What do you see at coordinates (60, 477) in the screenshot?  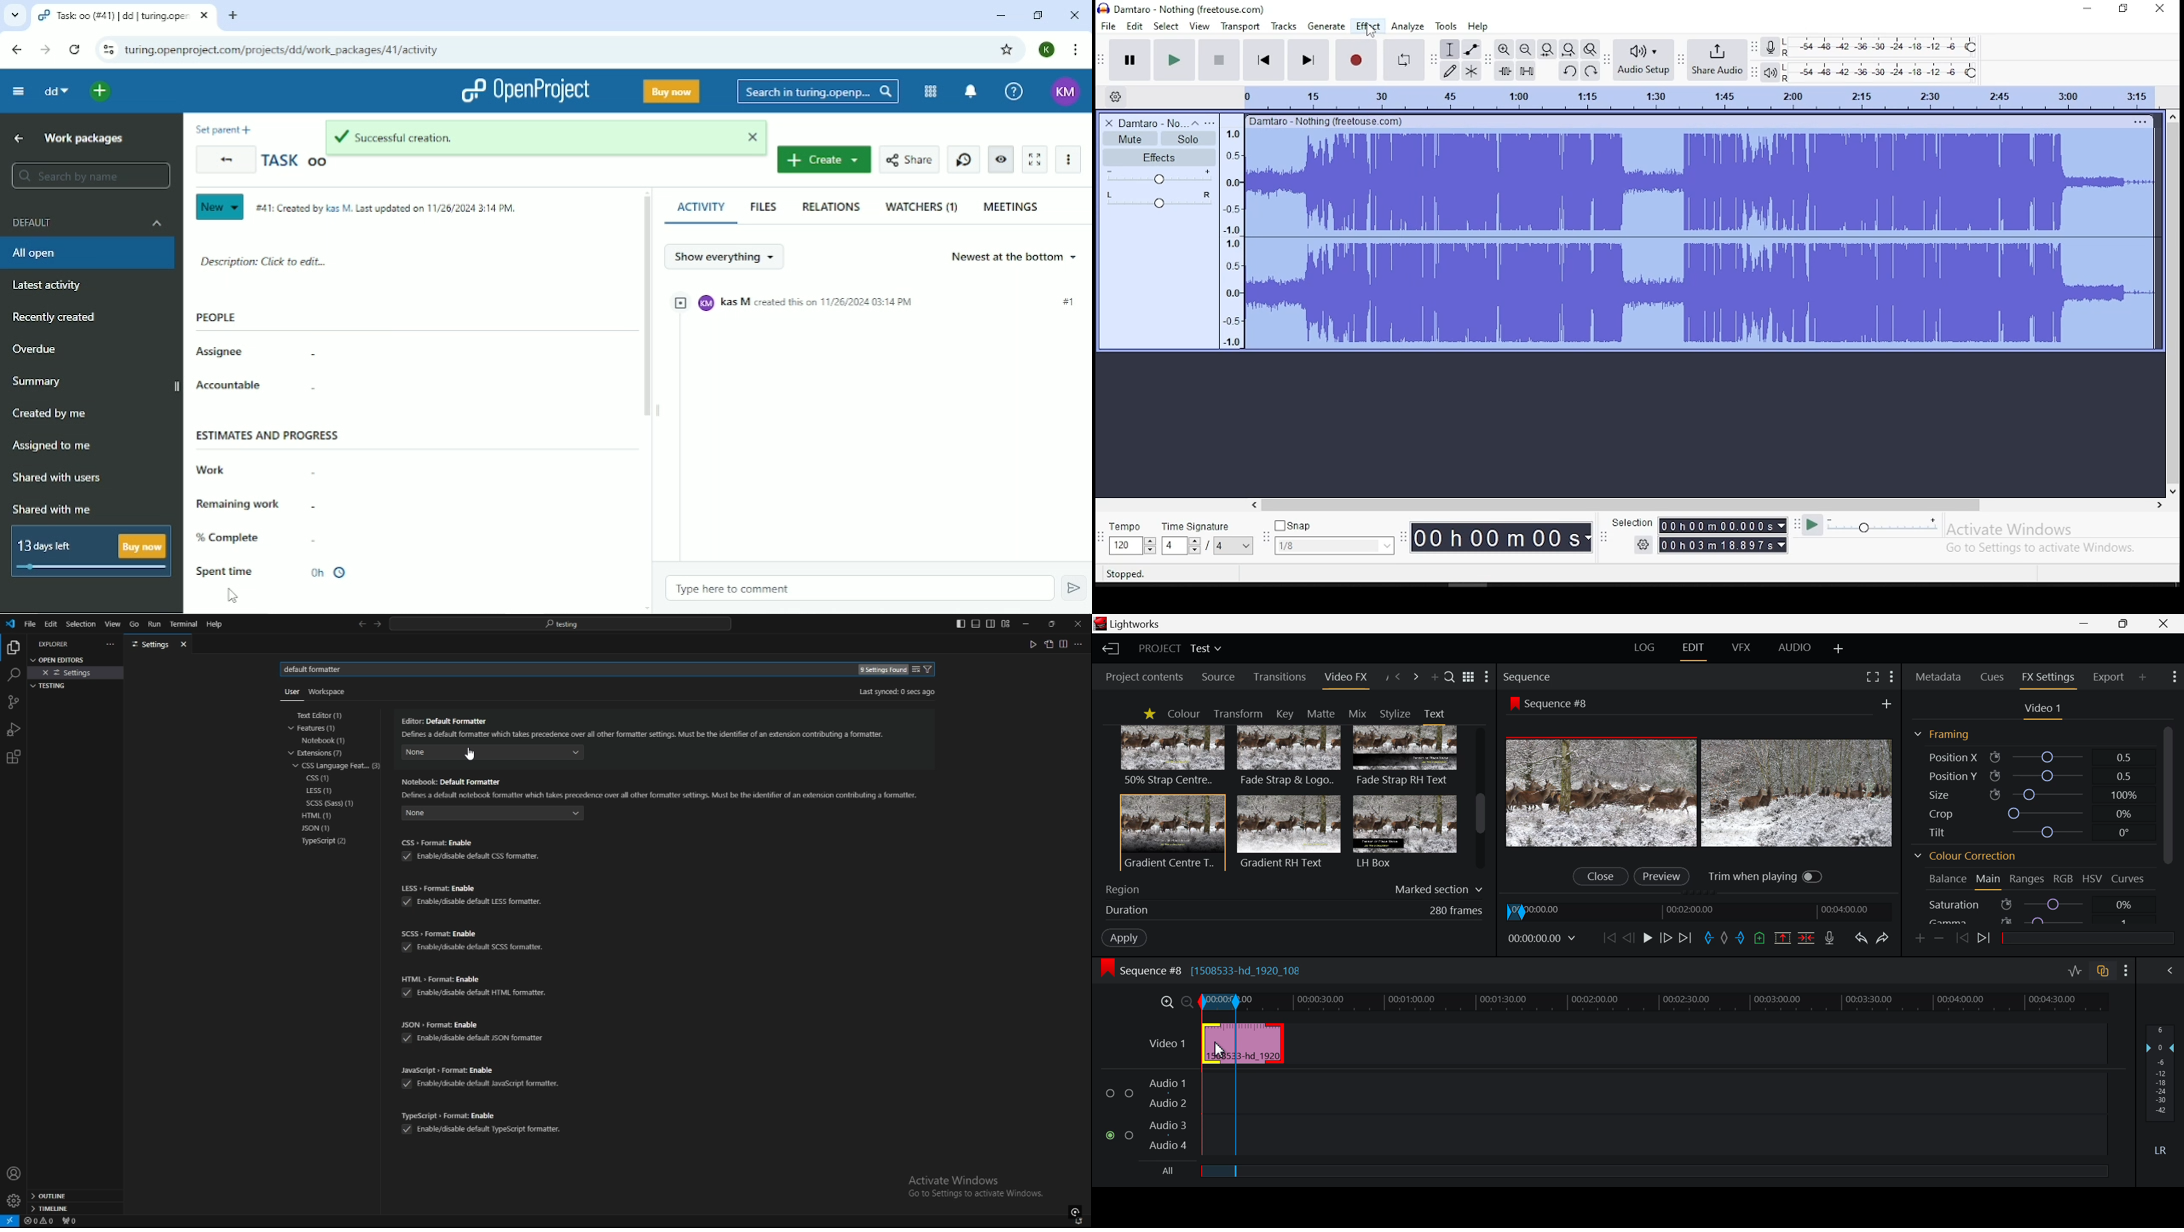 I see `Shared with users` at bounding box center [60, 477].